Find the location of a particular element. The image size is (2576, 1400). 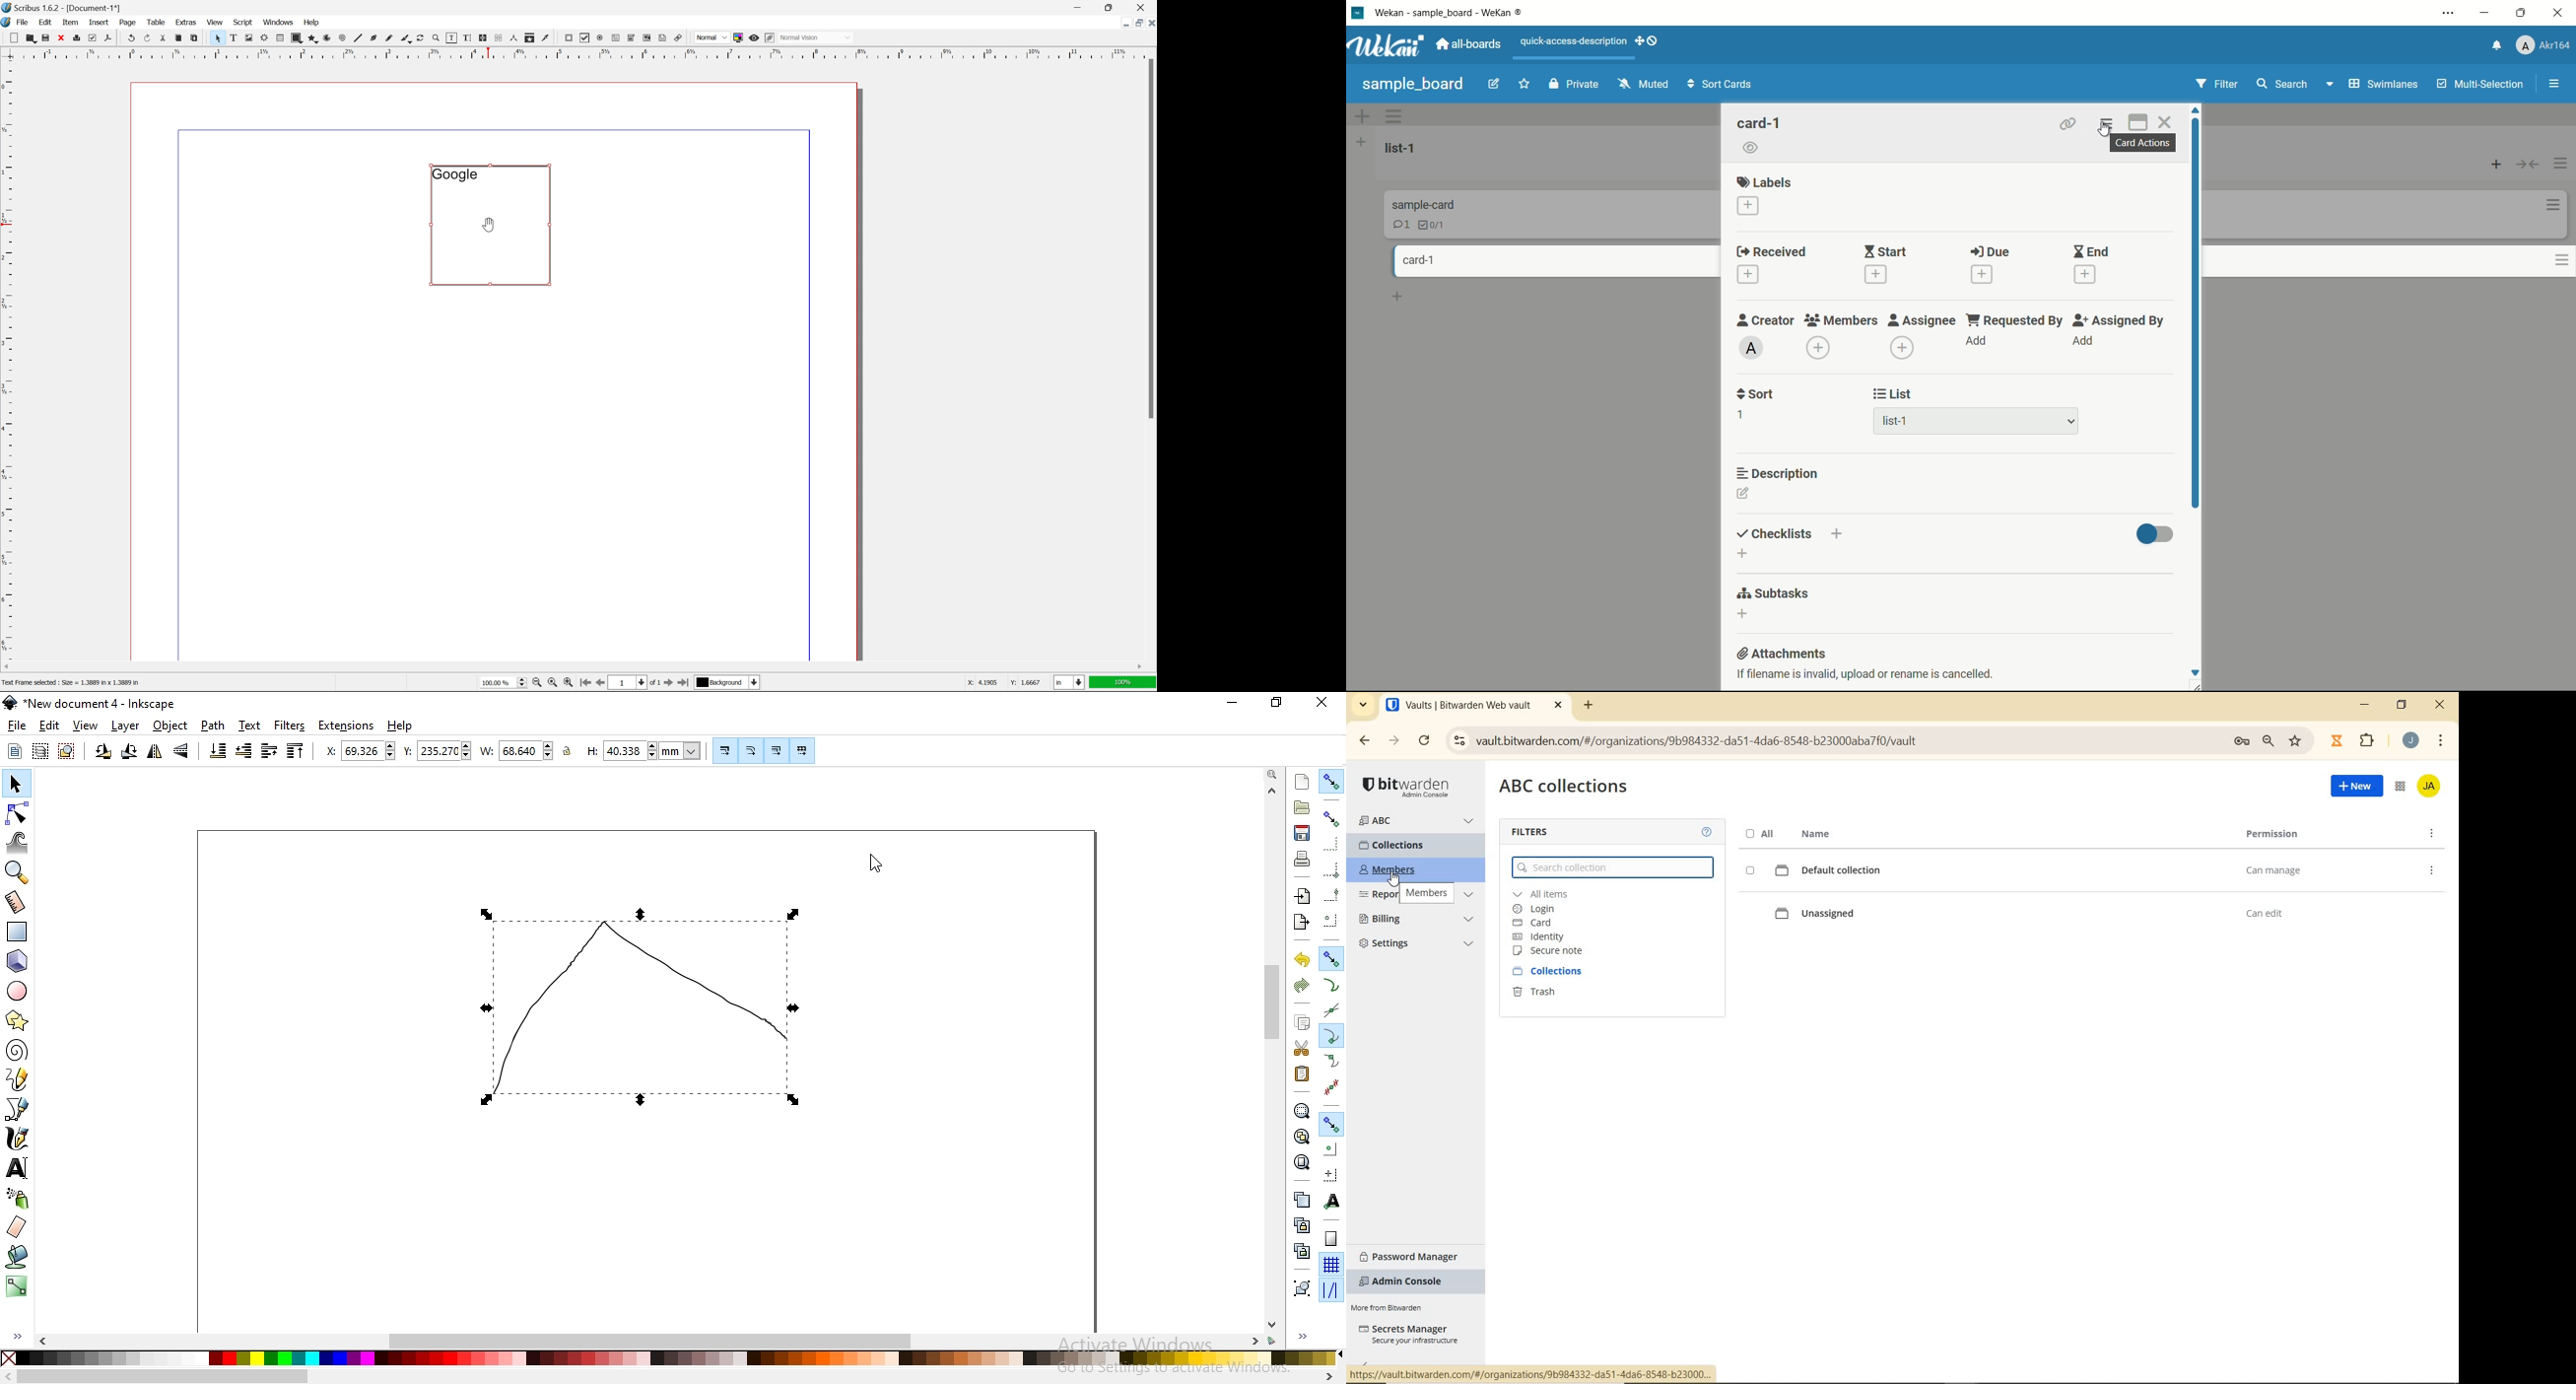

LOGIN is located at coordinates (1542, 909).